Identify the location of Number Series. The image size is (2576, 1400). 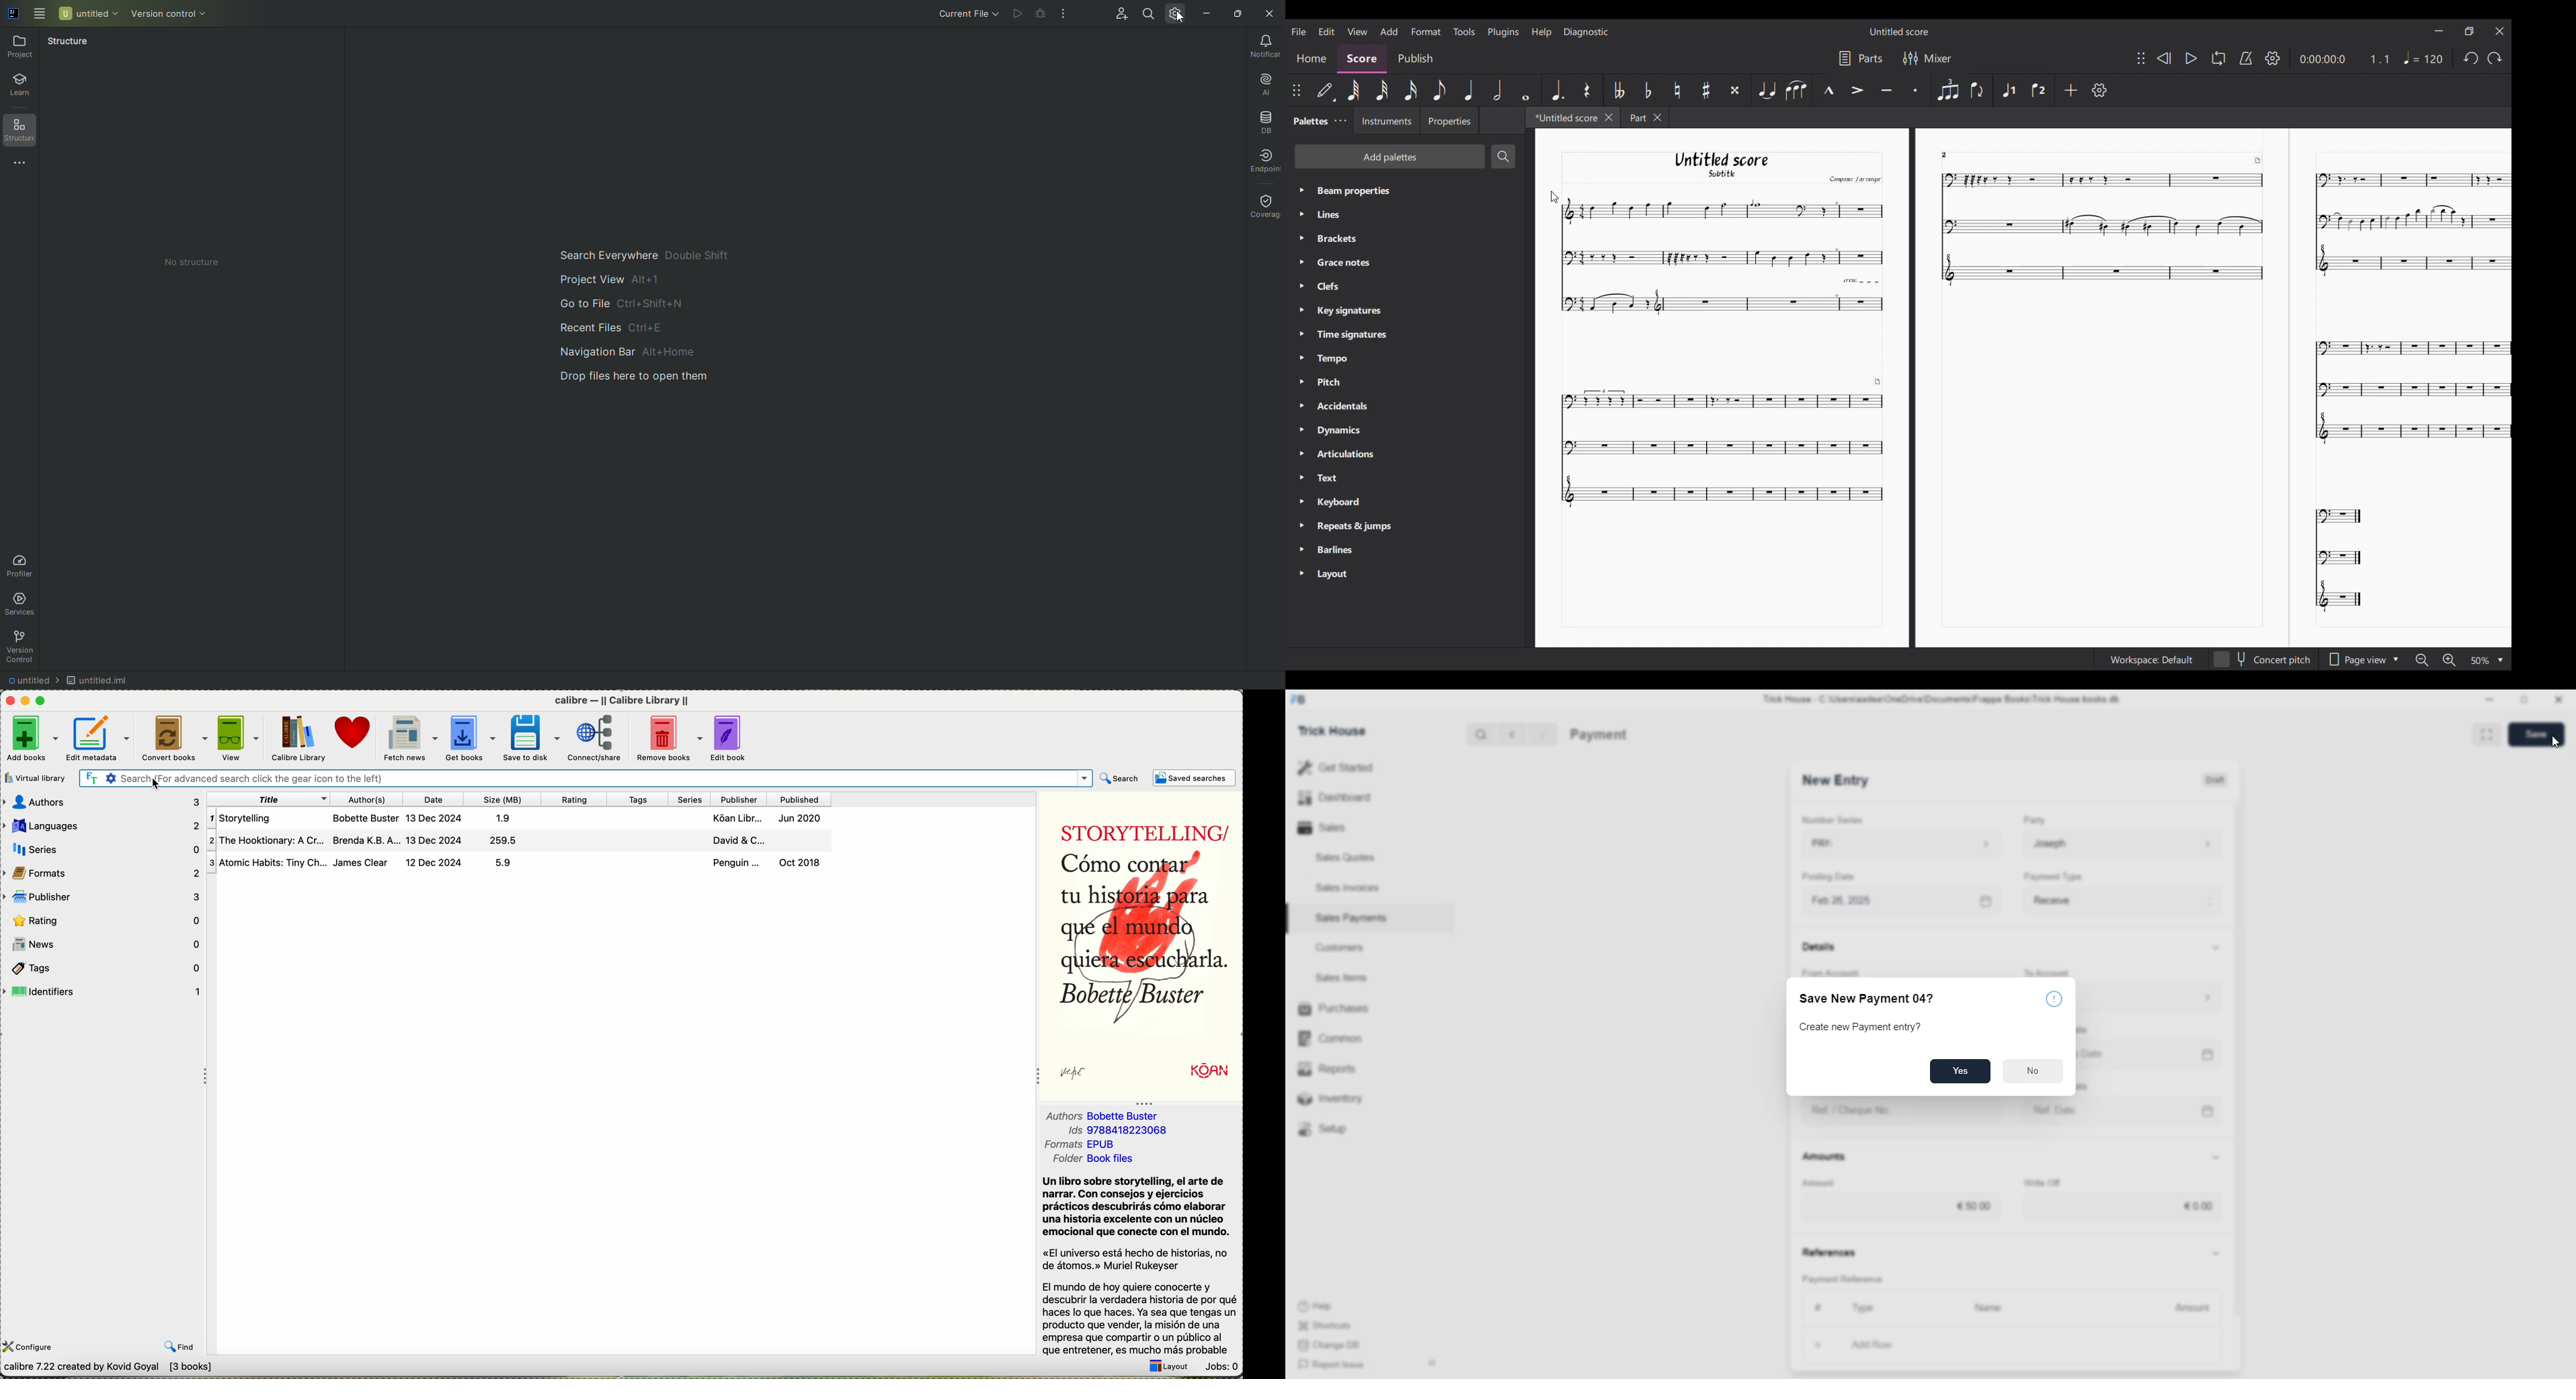
(1833, 819).